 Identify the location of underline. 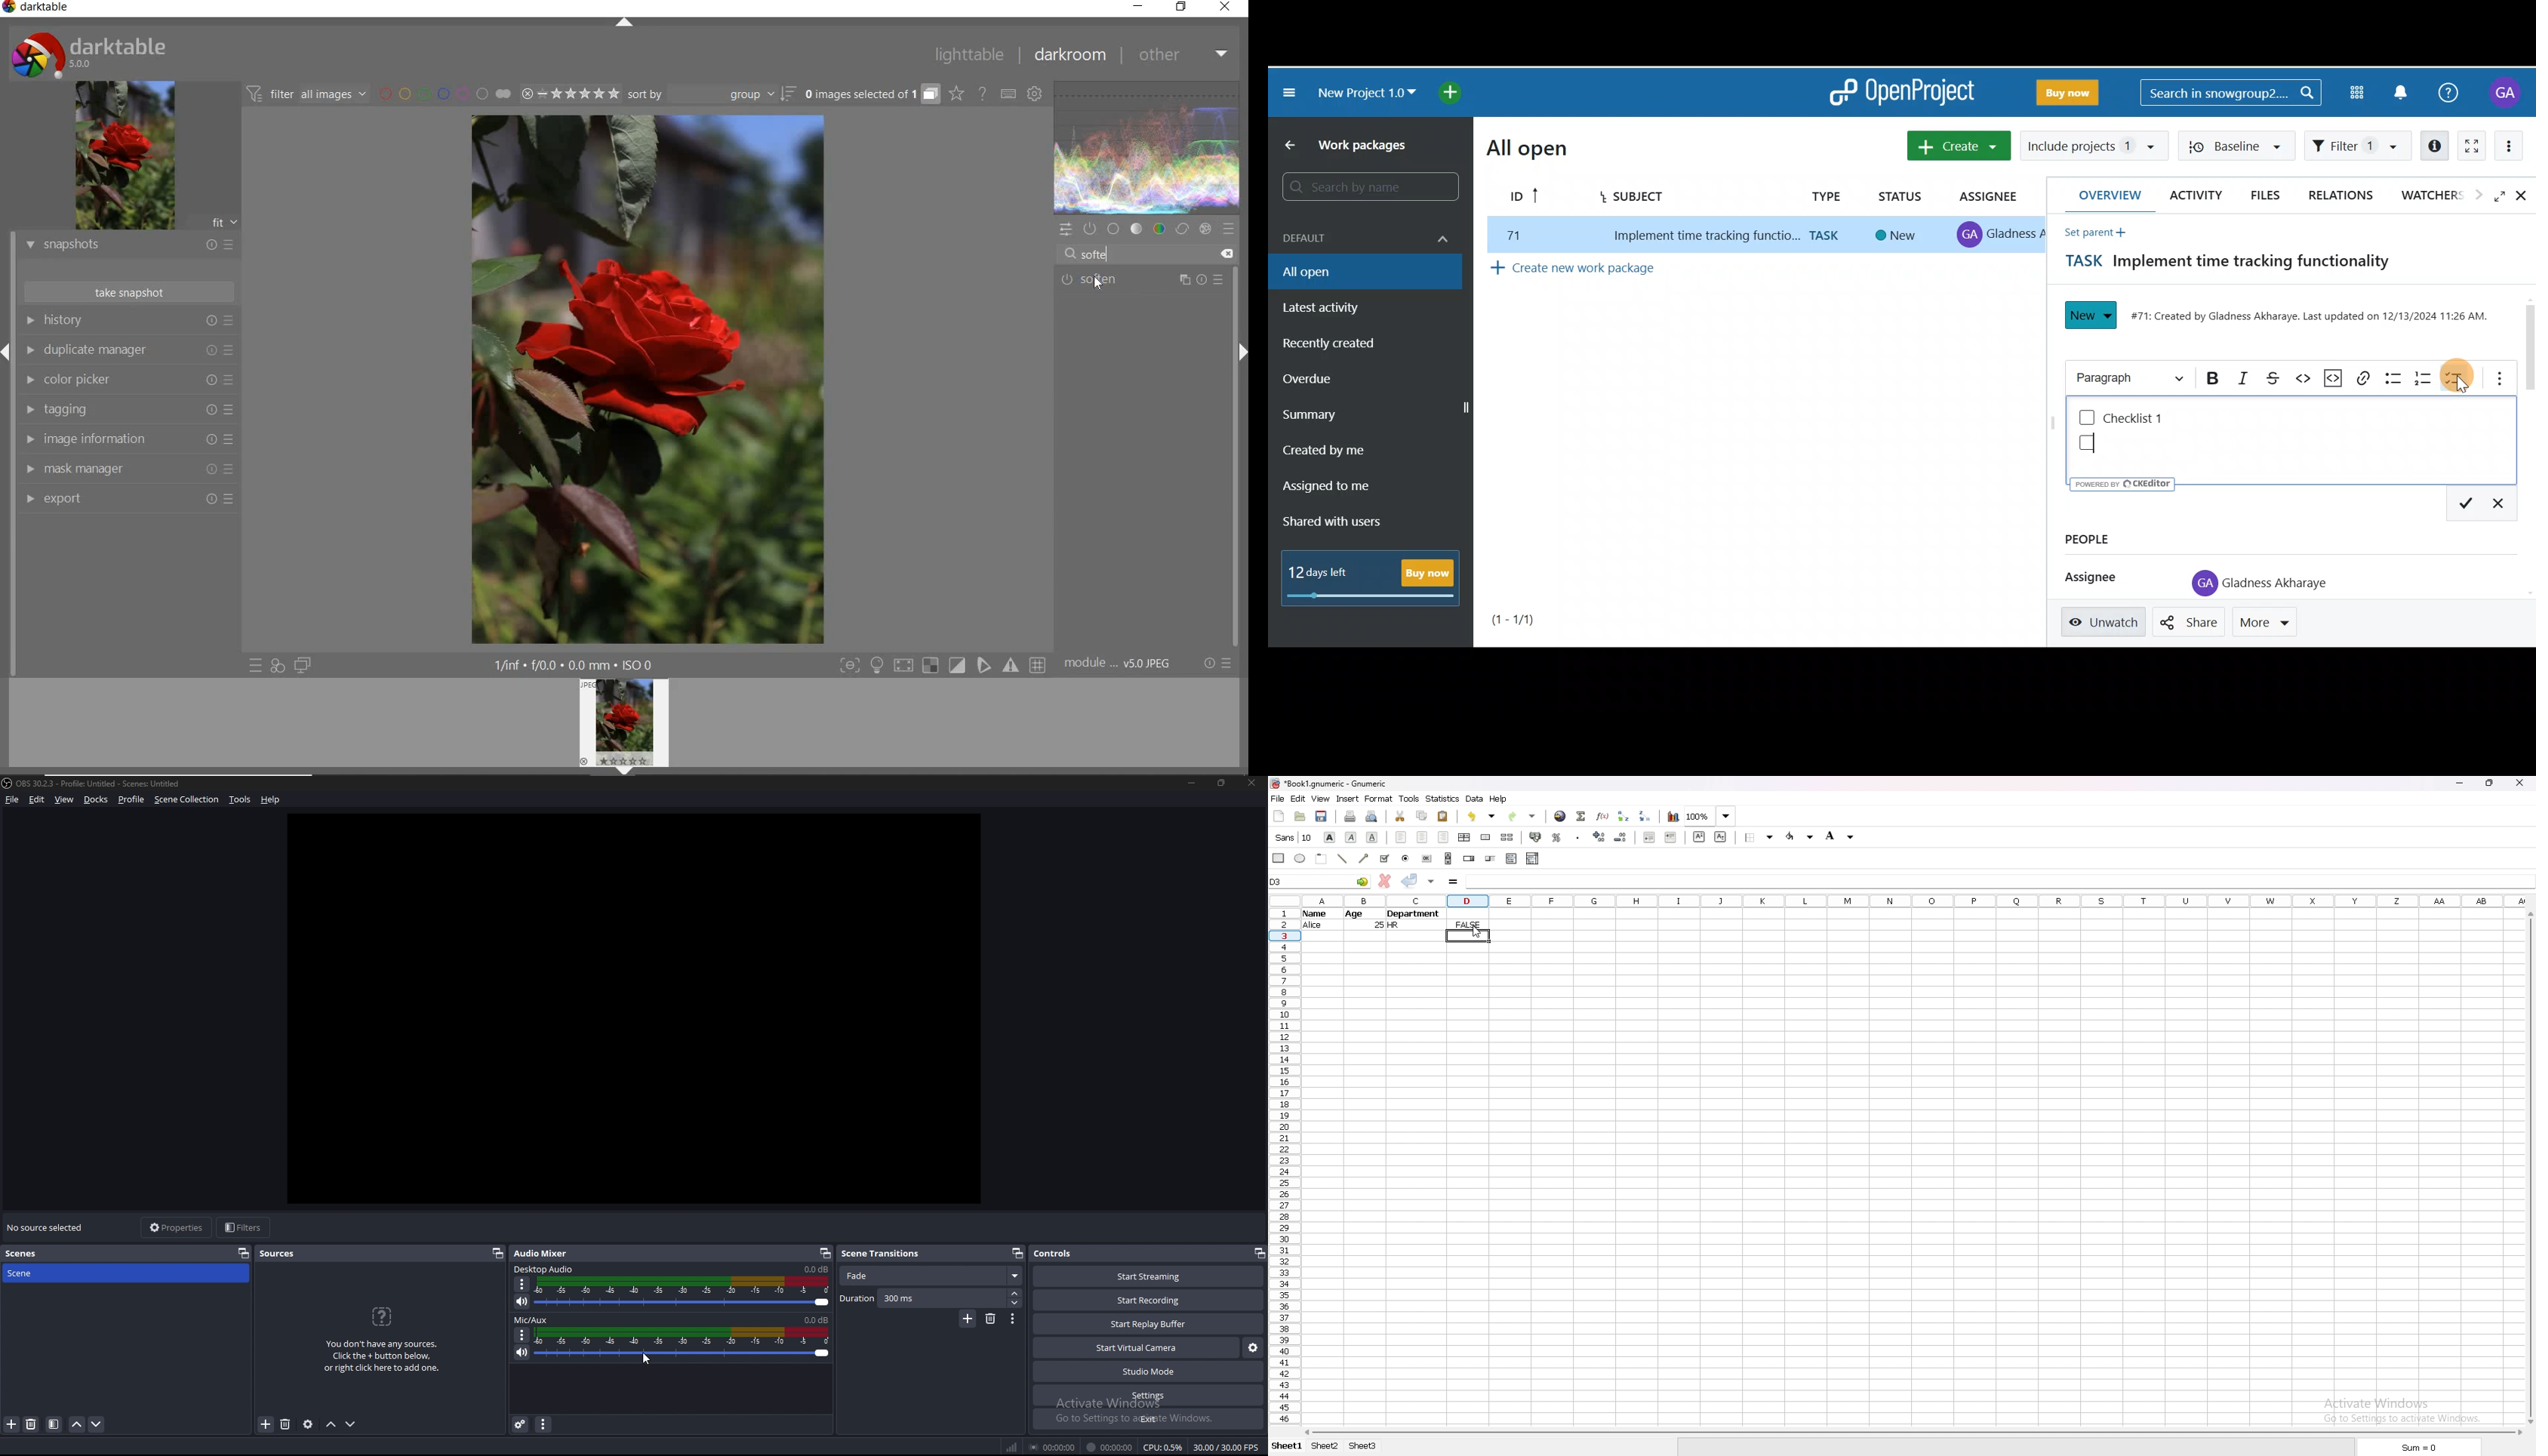
(1373, 837).